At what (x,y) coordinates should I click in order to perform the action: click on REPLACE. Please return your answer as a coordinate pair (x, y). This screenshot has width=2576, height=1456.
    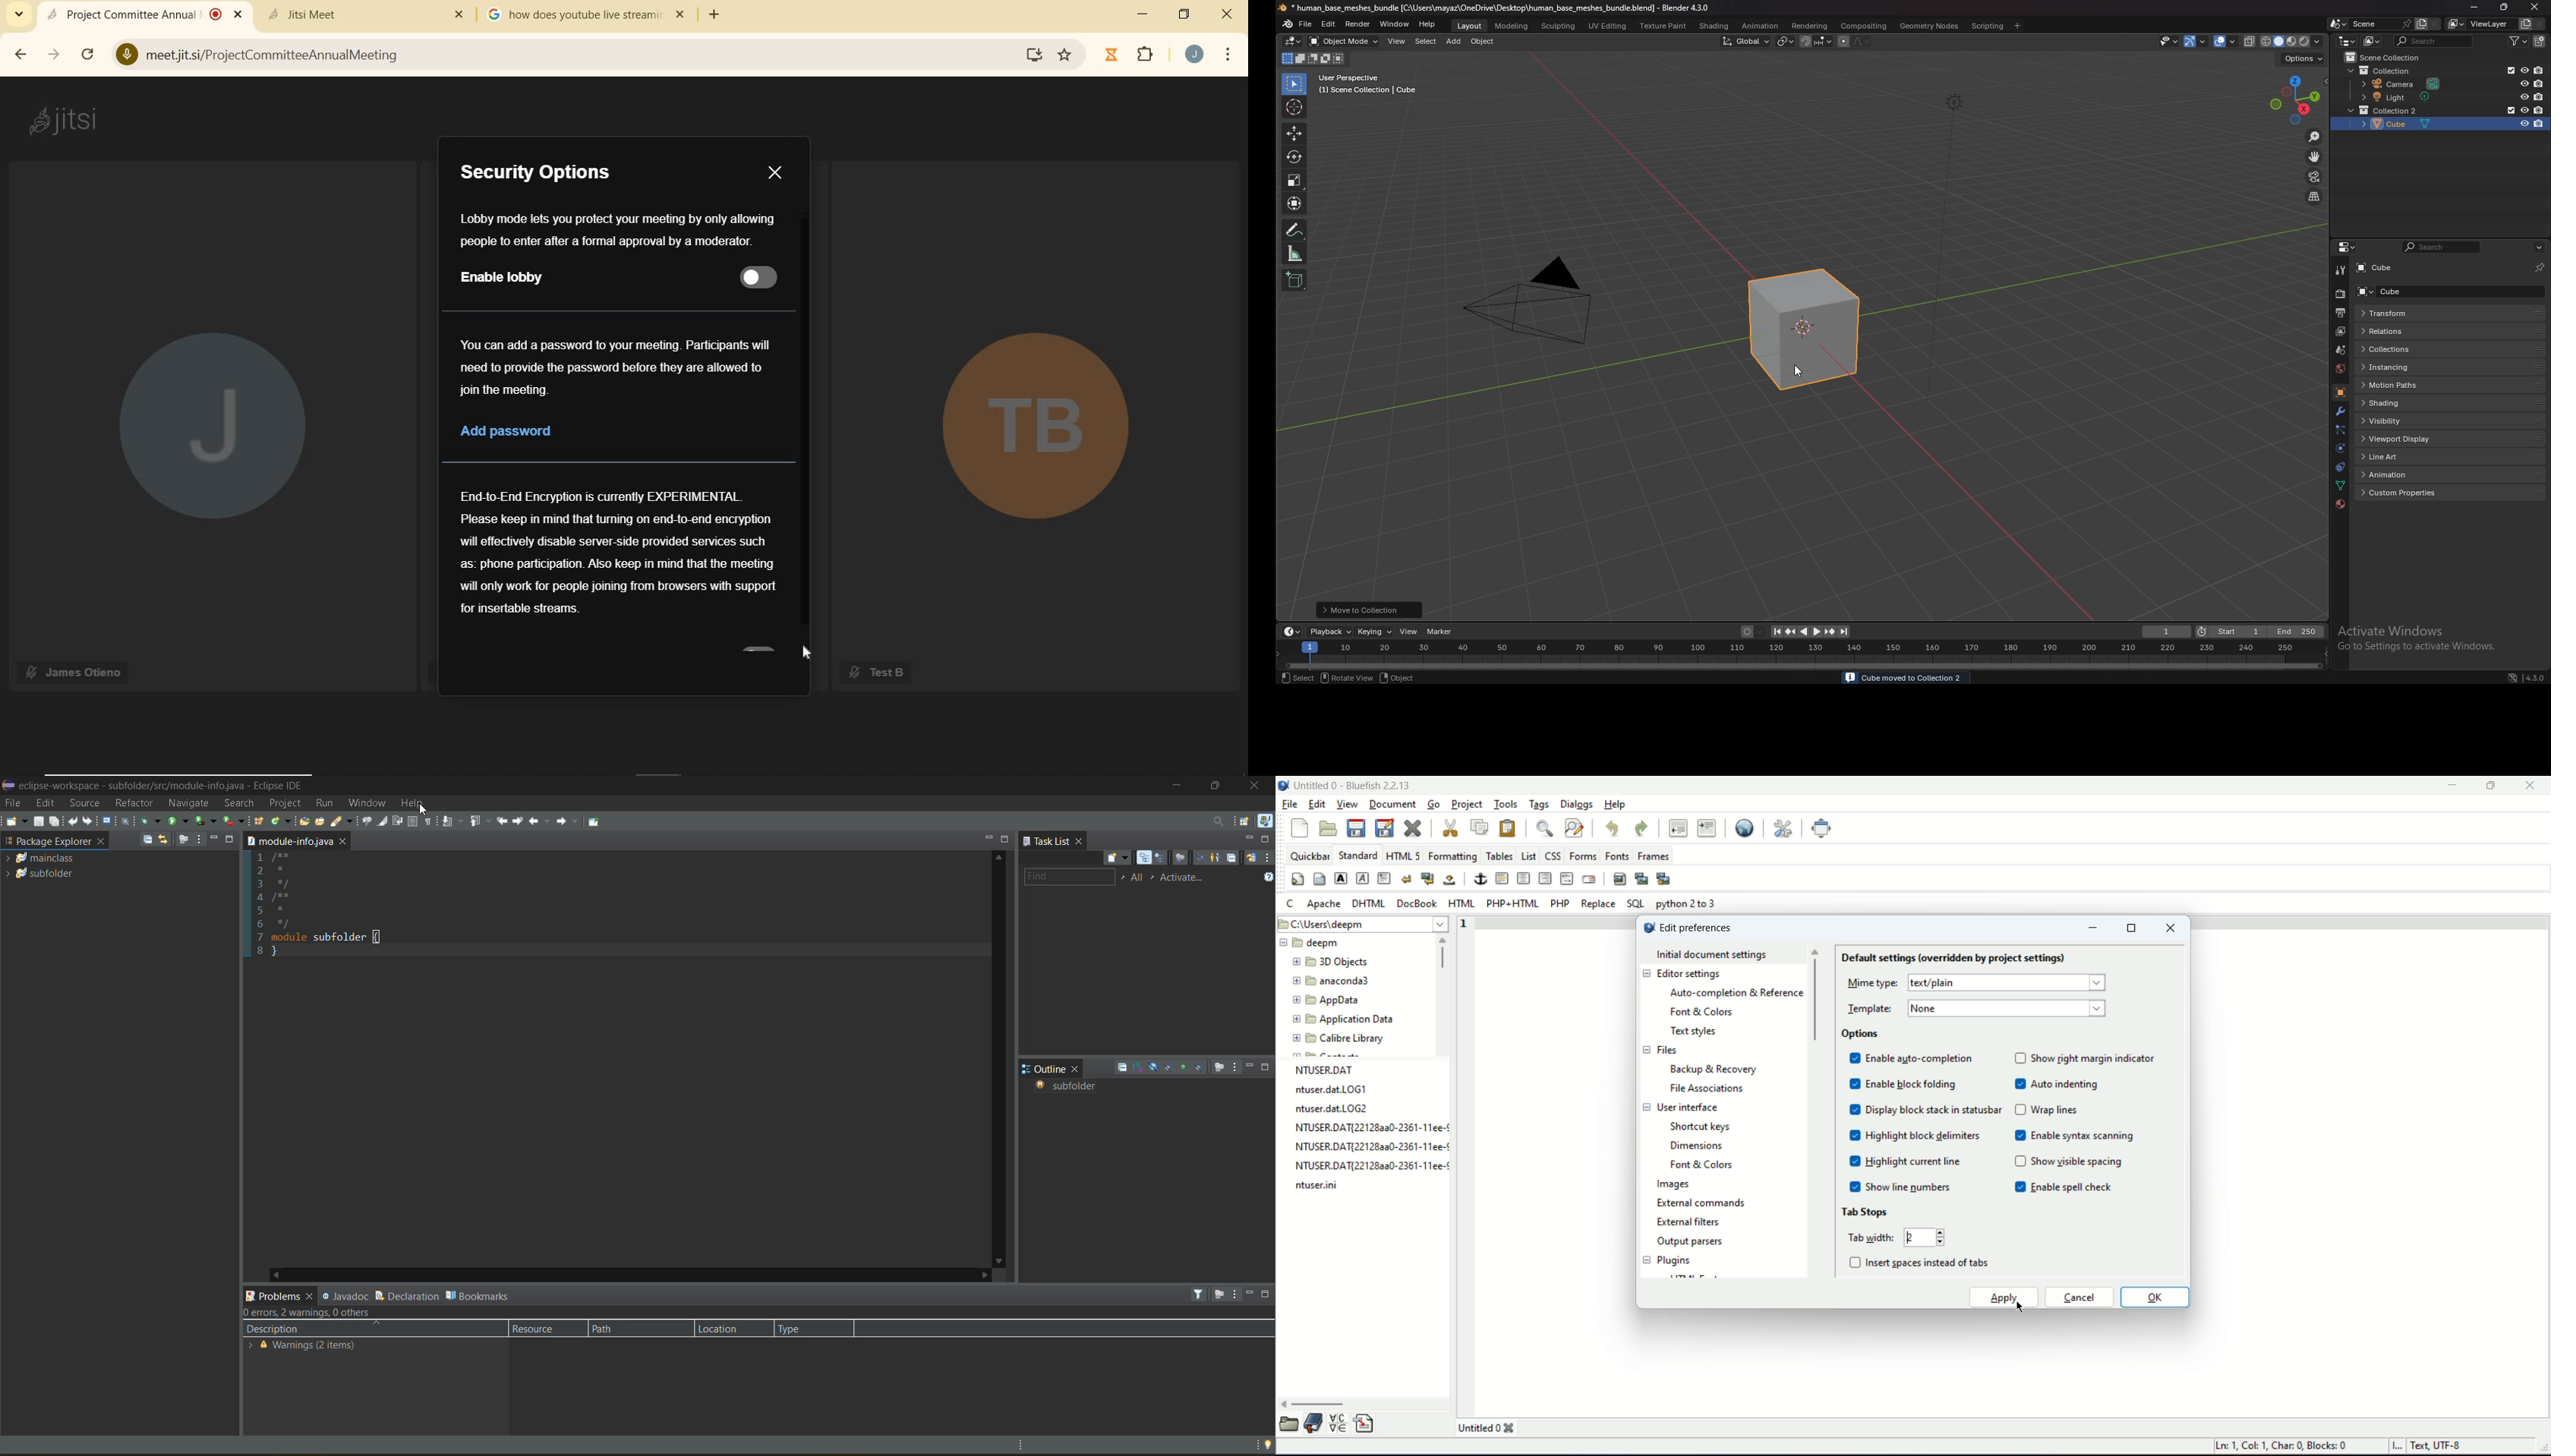
    Looking at the image, I should click on (1598, 903).